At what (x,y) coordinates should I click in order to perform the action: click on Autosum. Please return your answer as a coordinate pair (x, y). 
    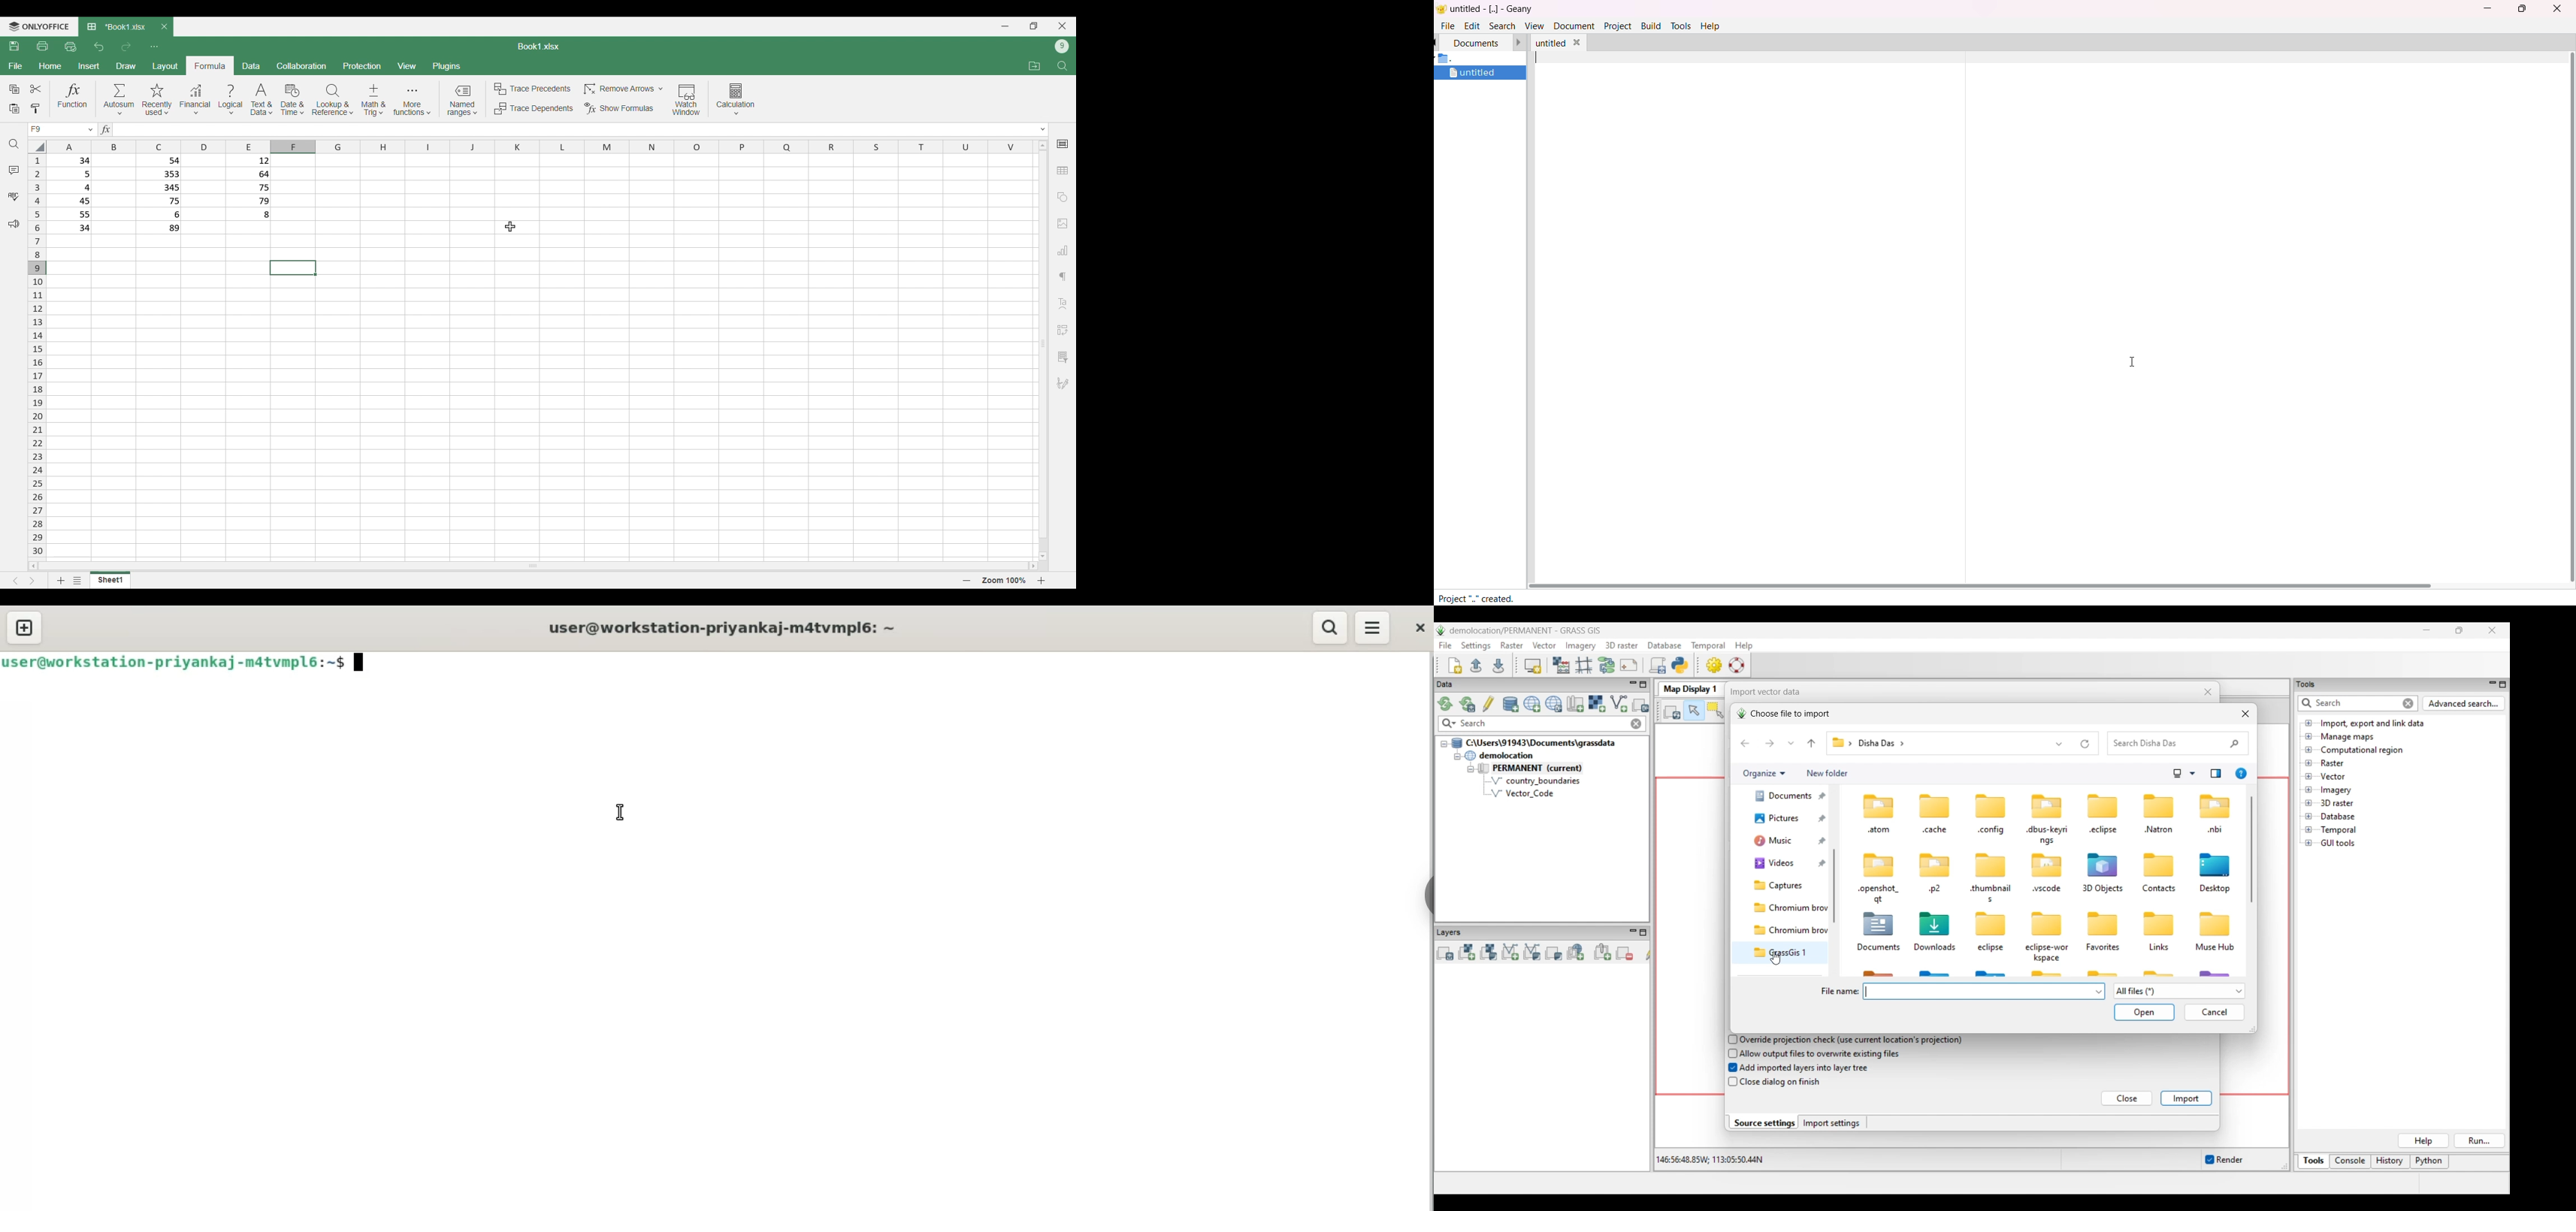
    Looking at the image, I should click on (119, 99).